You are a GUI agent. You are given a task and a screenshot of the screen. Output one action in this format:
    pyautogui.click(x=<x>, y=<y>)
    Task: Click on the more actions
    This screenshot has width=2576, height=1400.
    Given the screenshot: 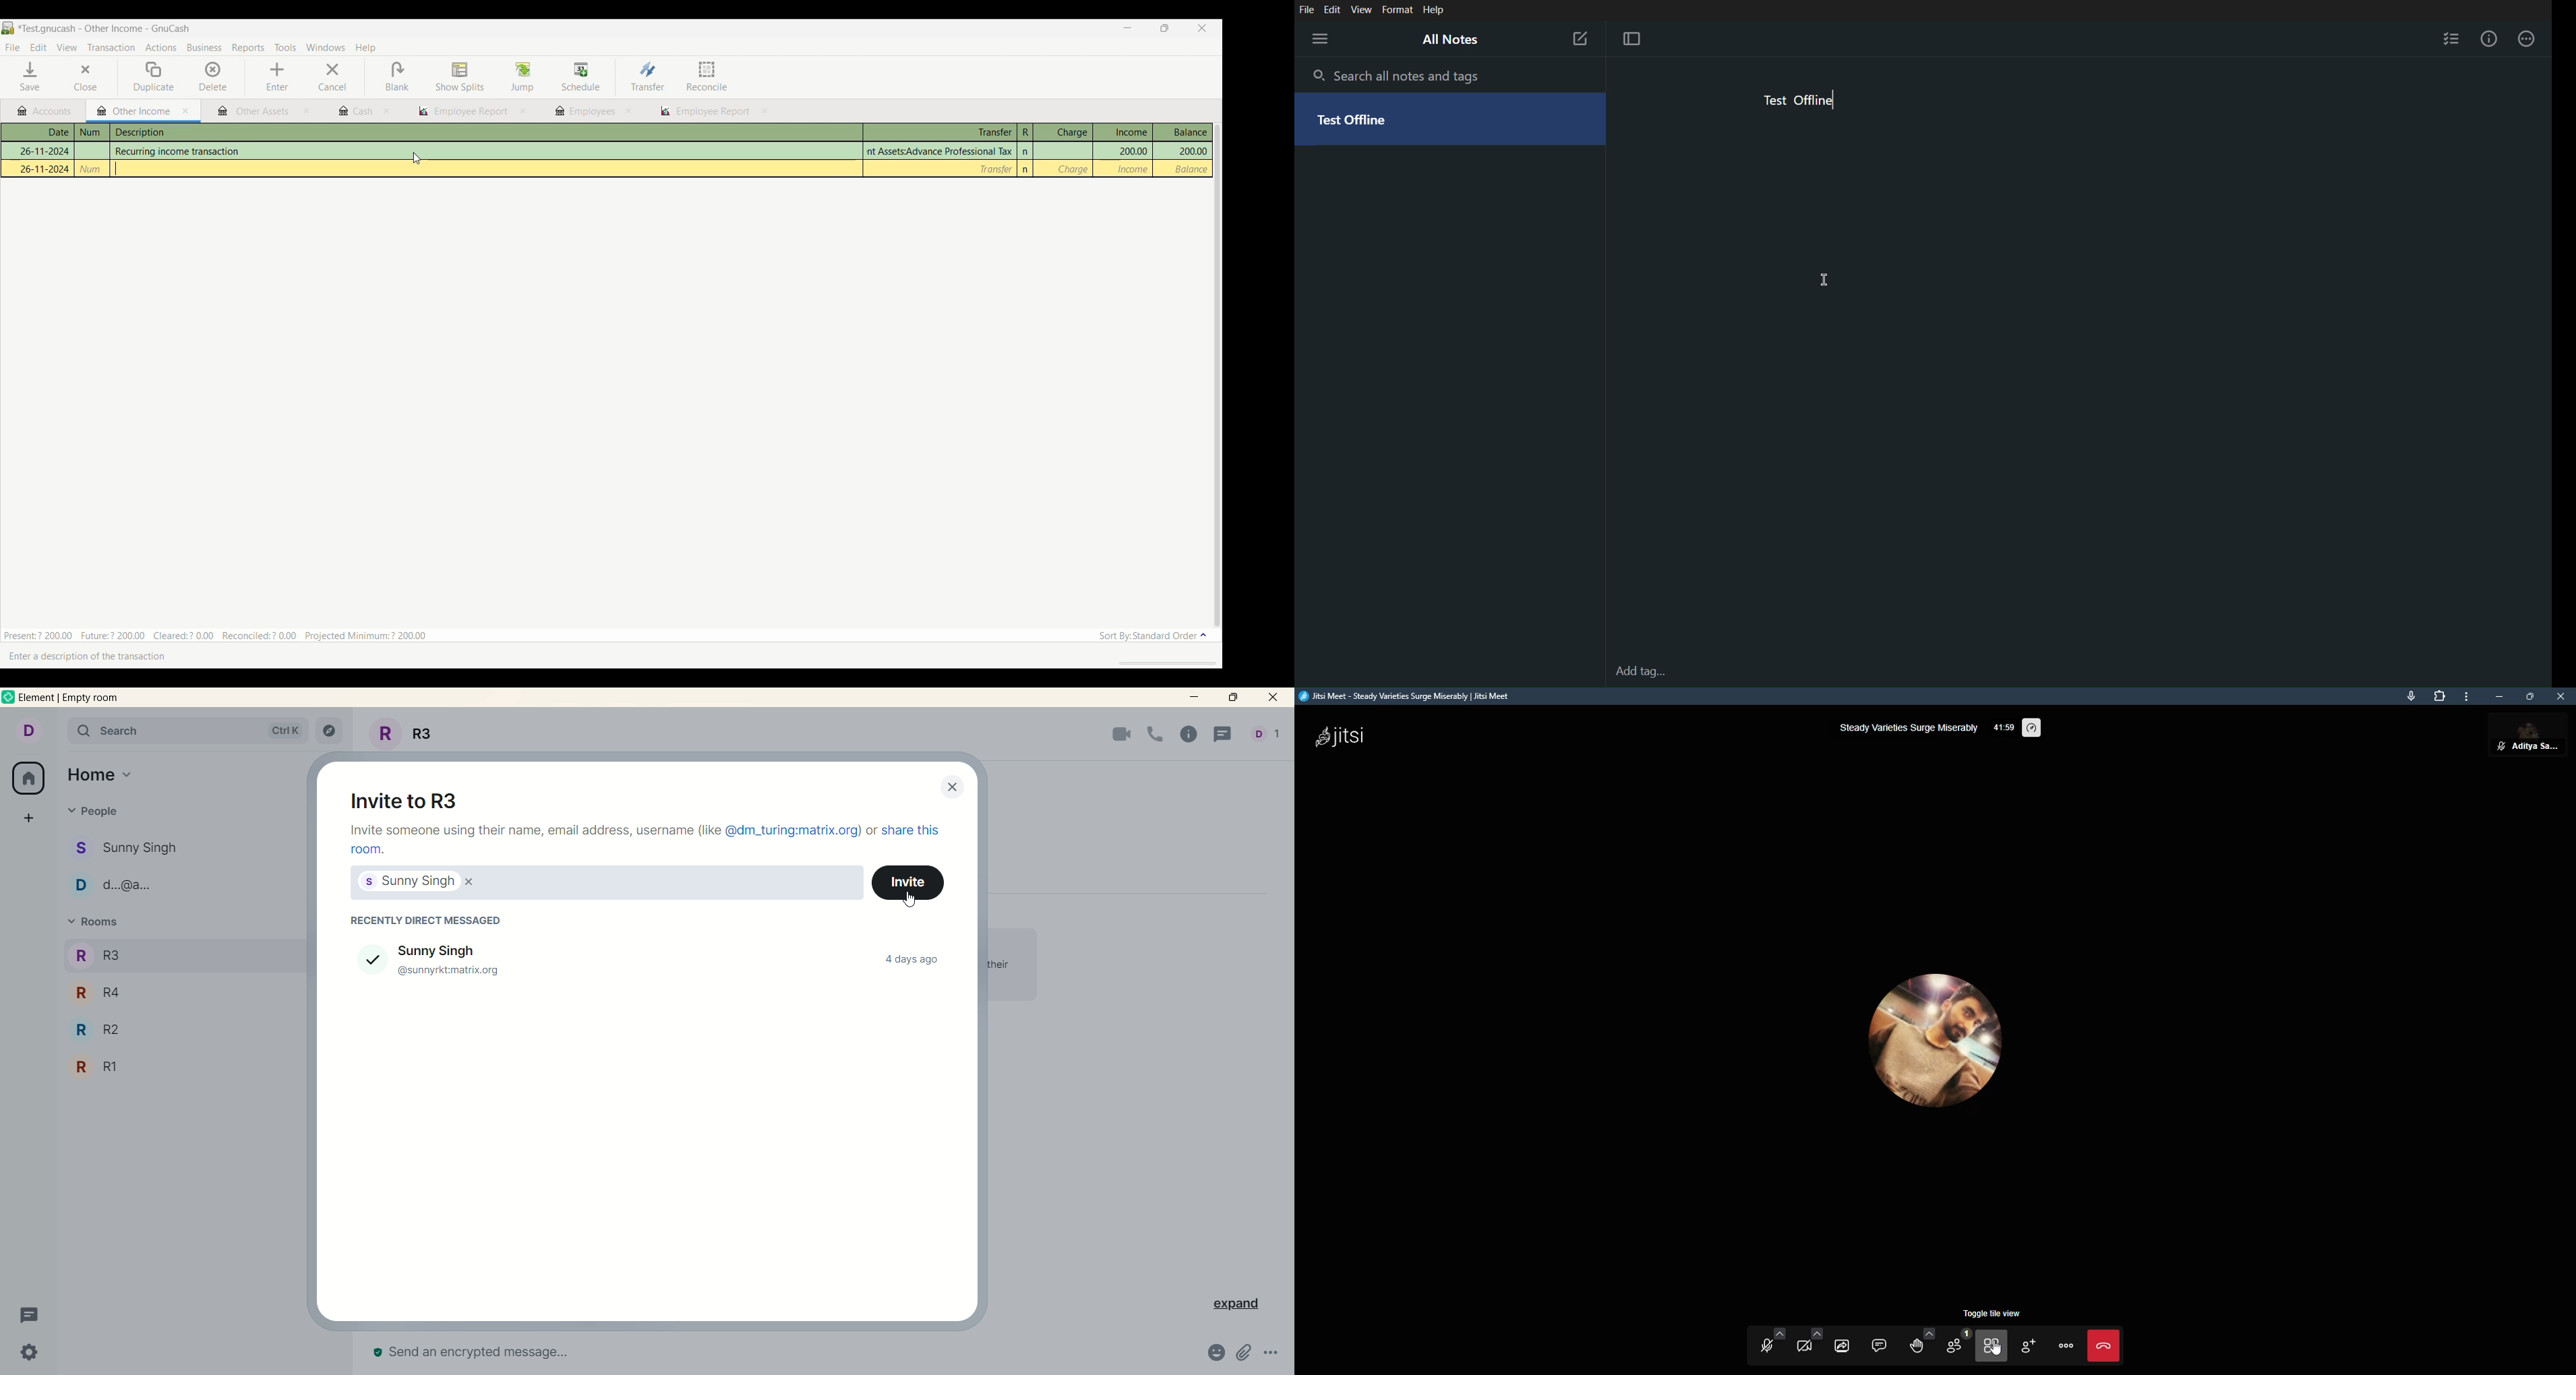 What is the action you would take?
    pyautogui.click(x=2066, y=1344)
    